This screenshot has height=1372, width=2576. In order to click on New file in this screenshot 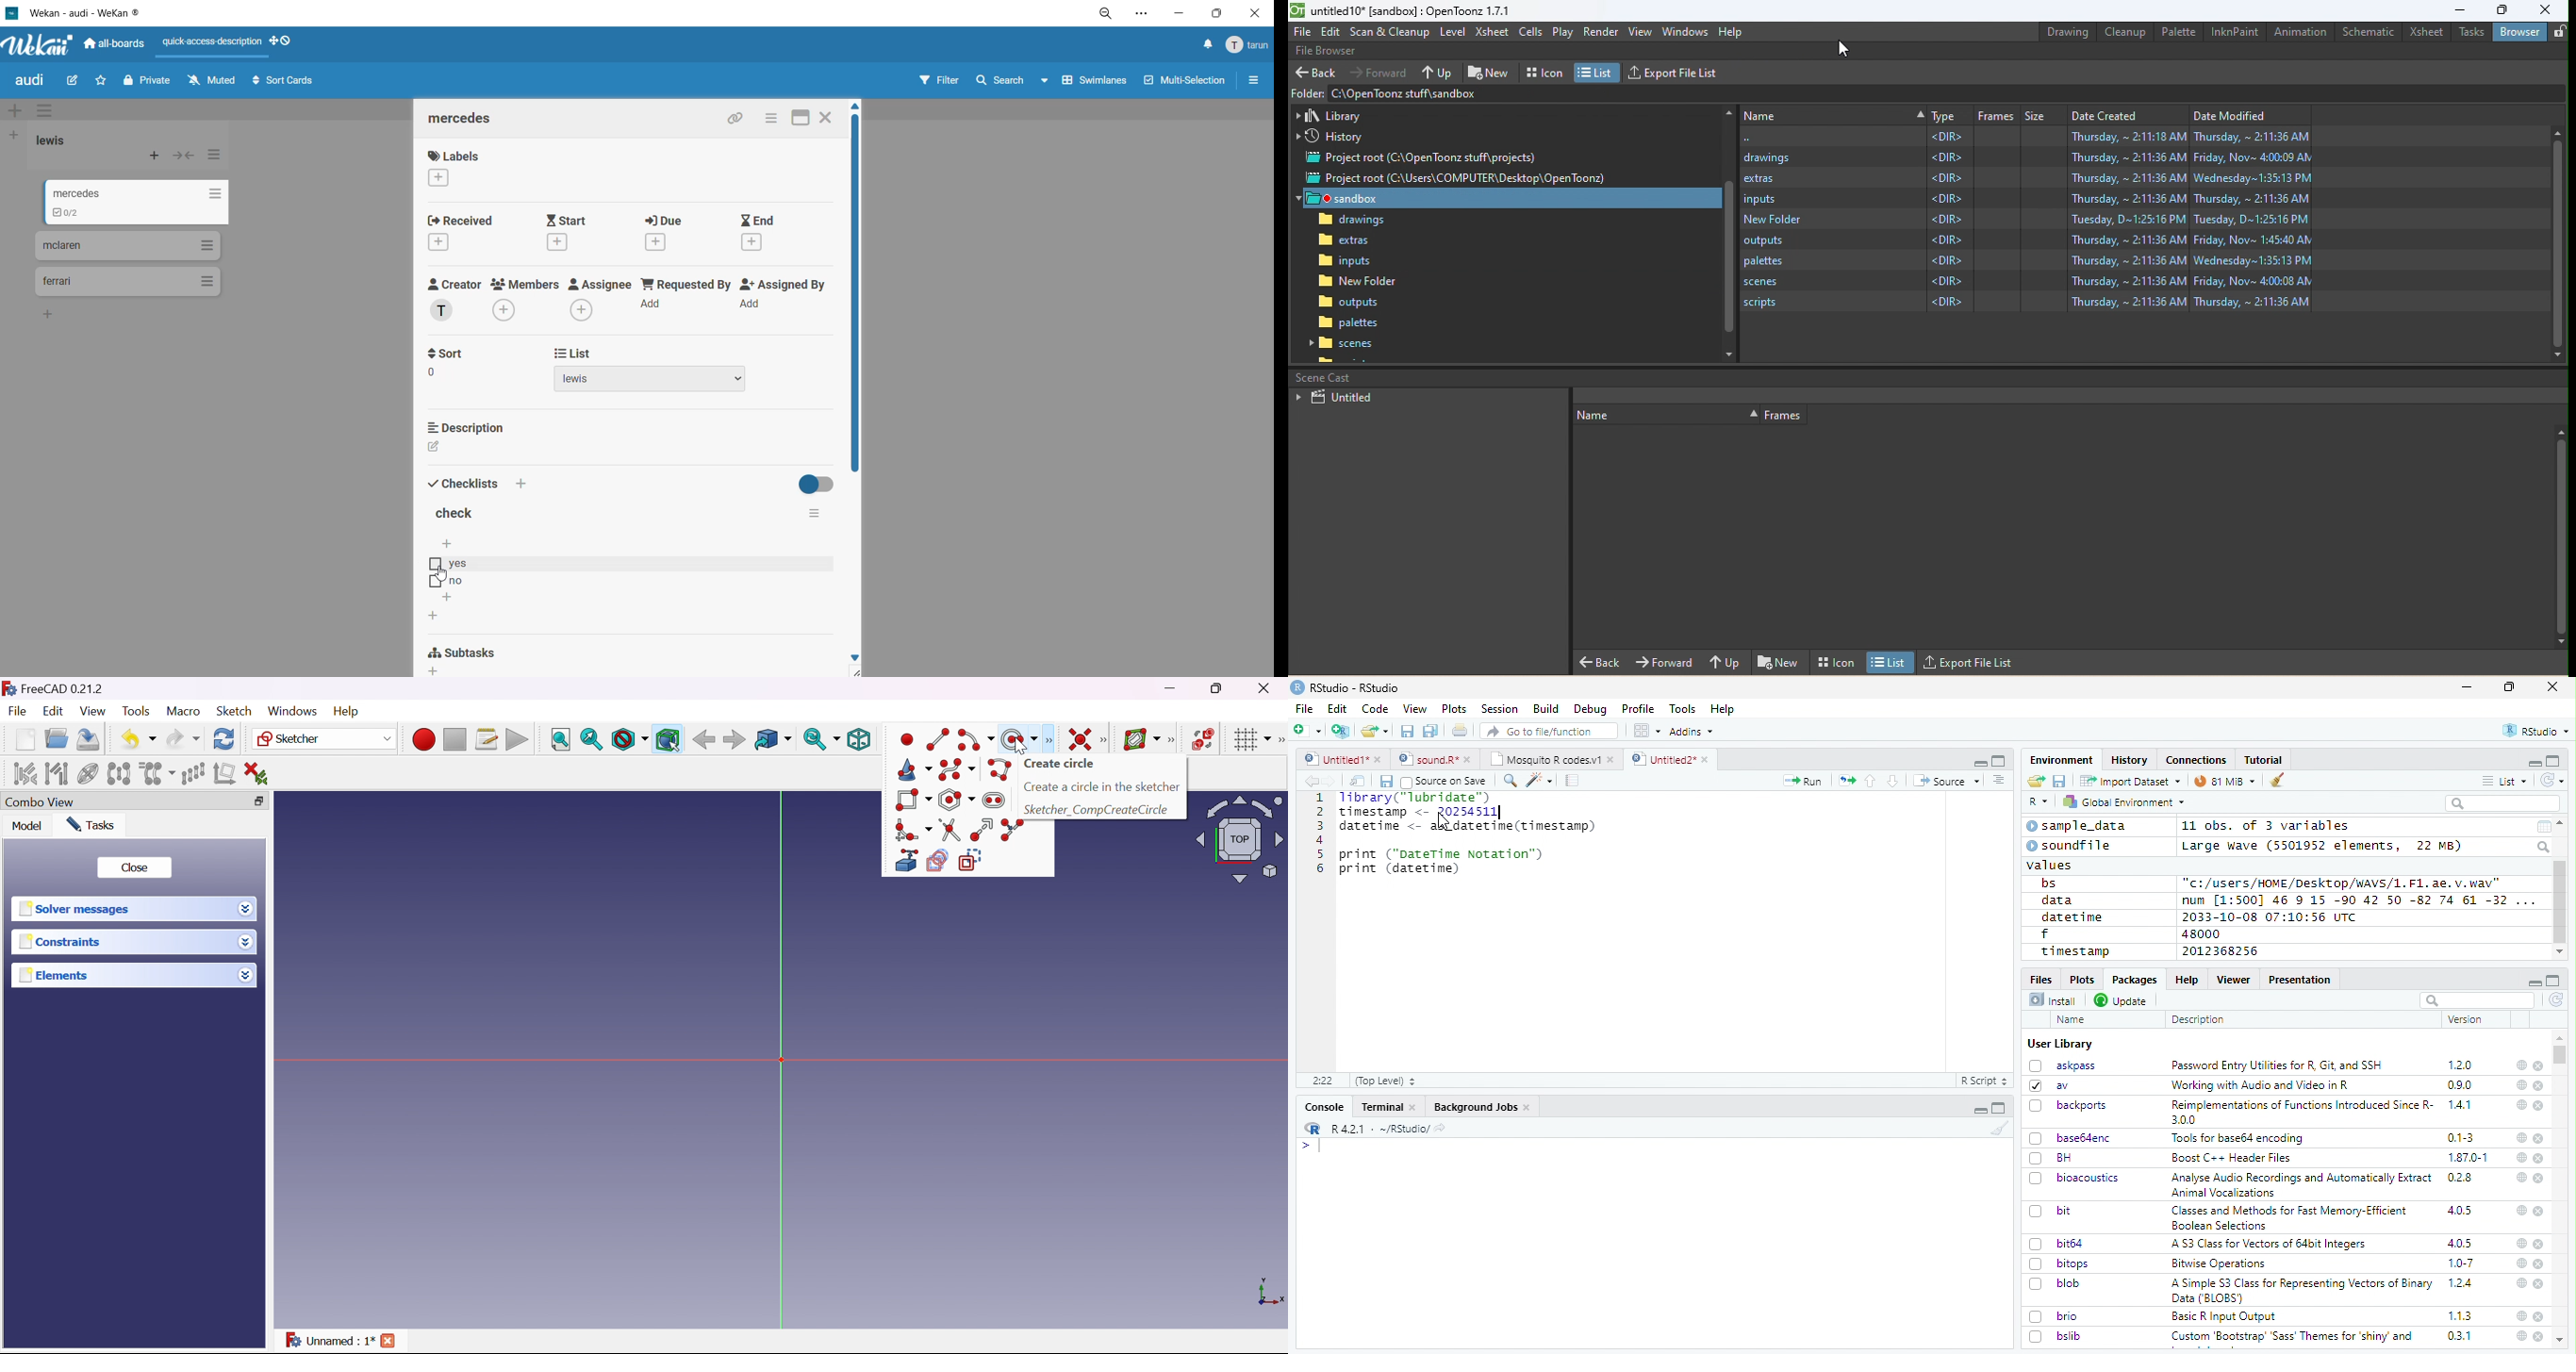, I will do `click(1309, 731)`.